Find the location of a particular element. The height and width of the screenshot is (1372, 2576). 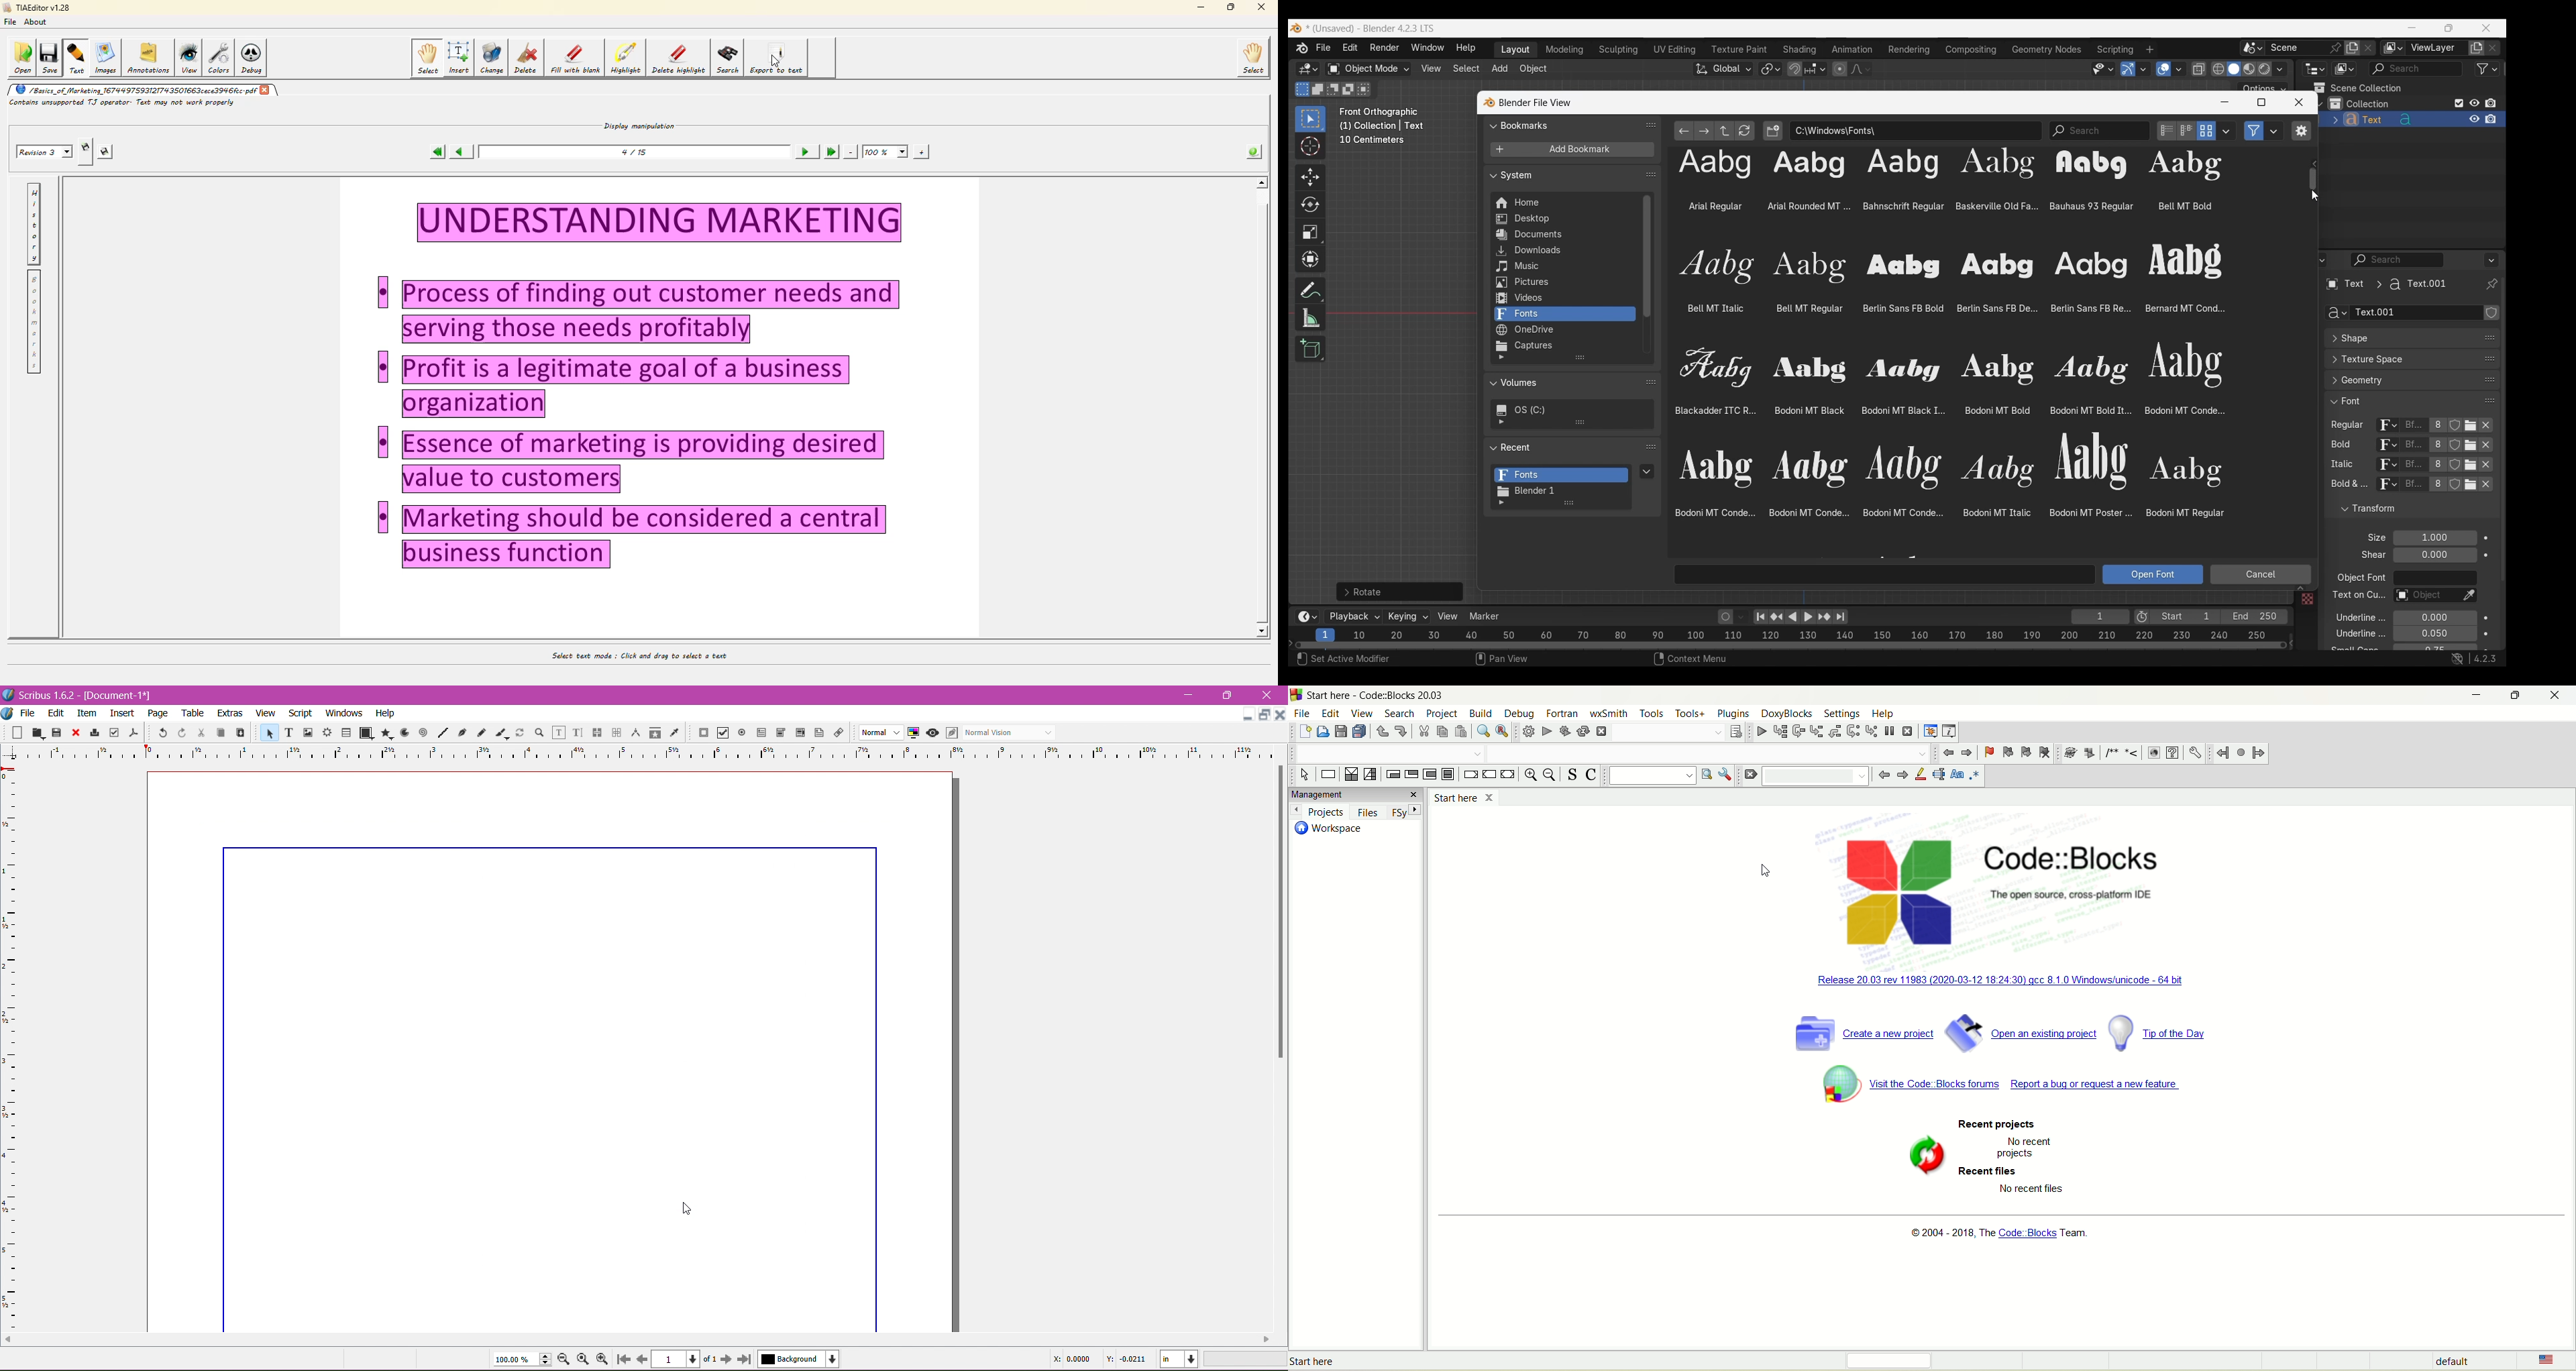

Restore Down is located at coordinates (1226, 696).